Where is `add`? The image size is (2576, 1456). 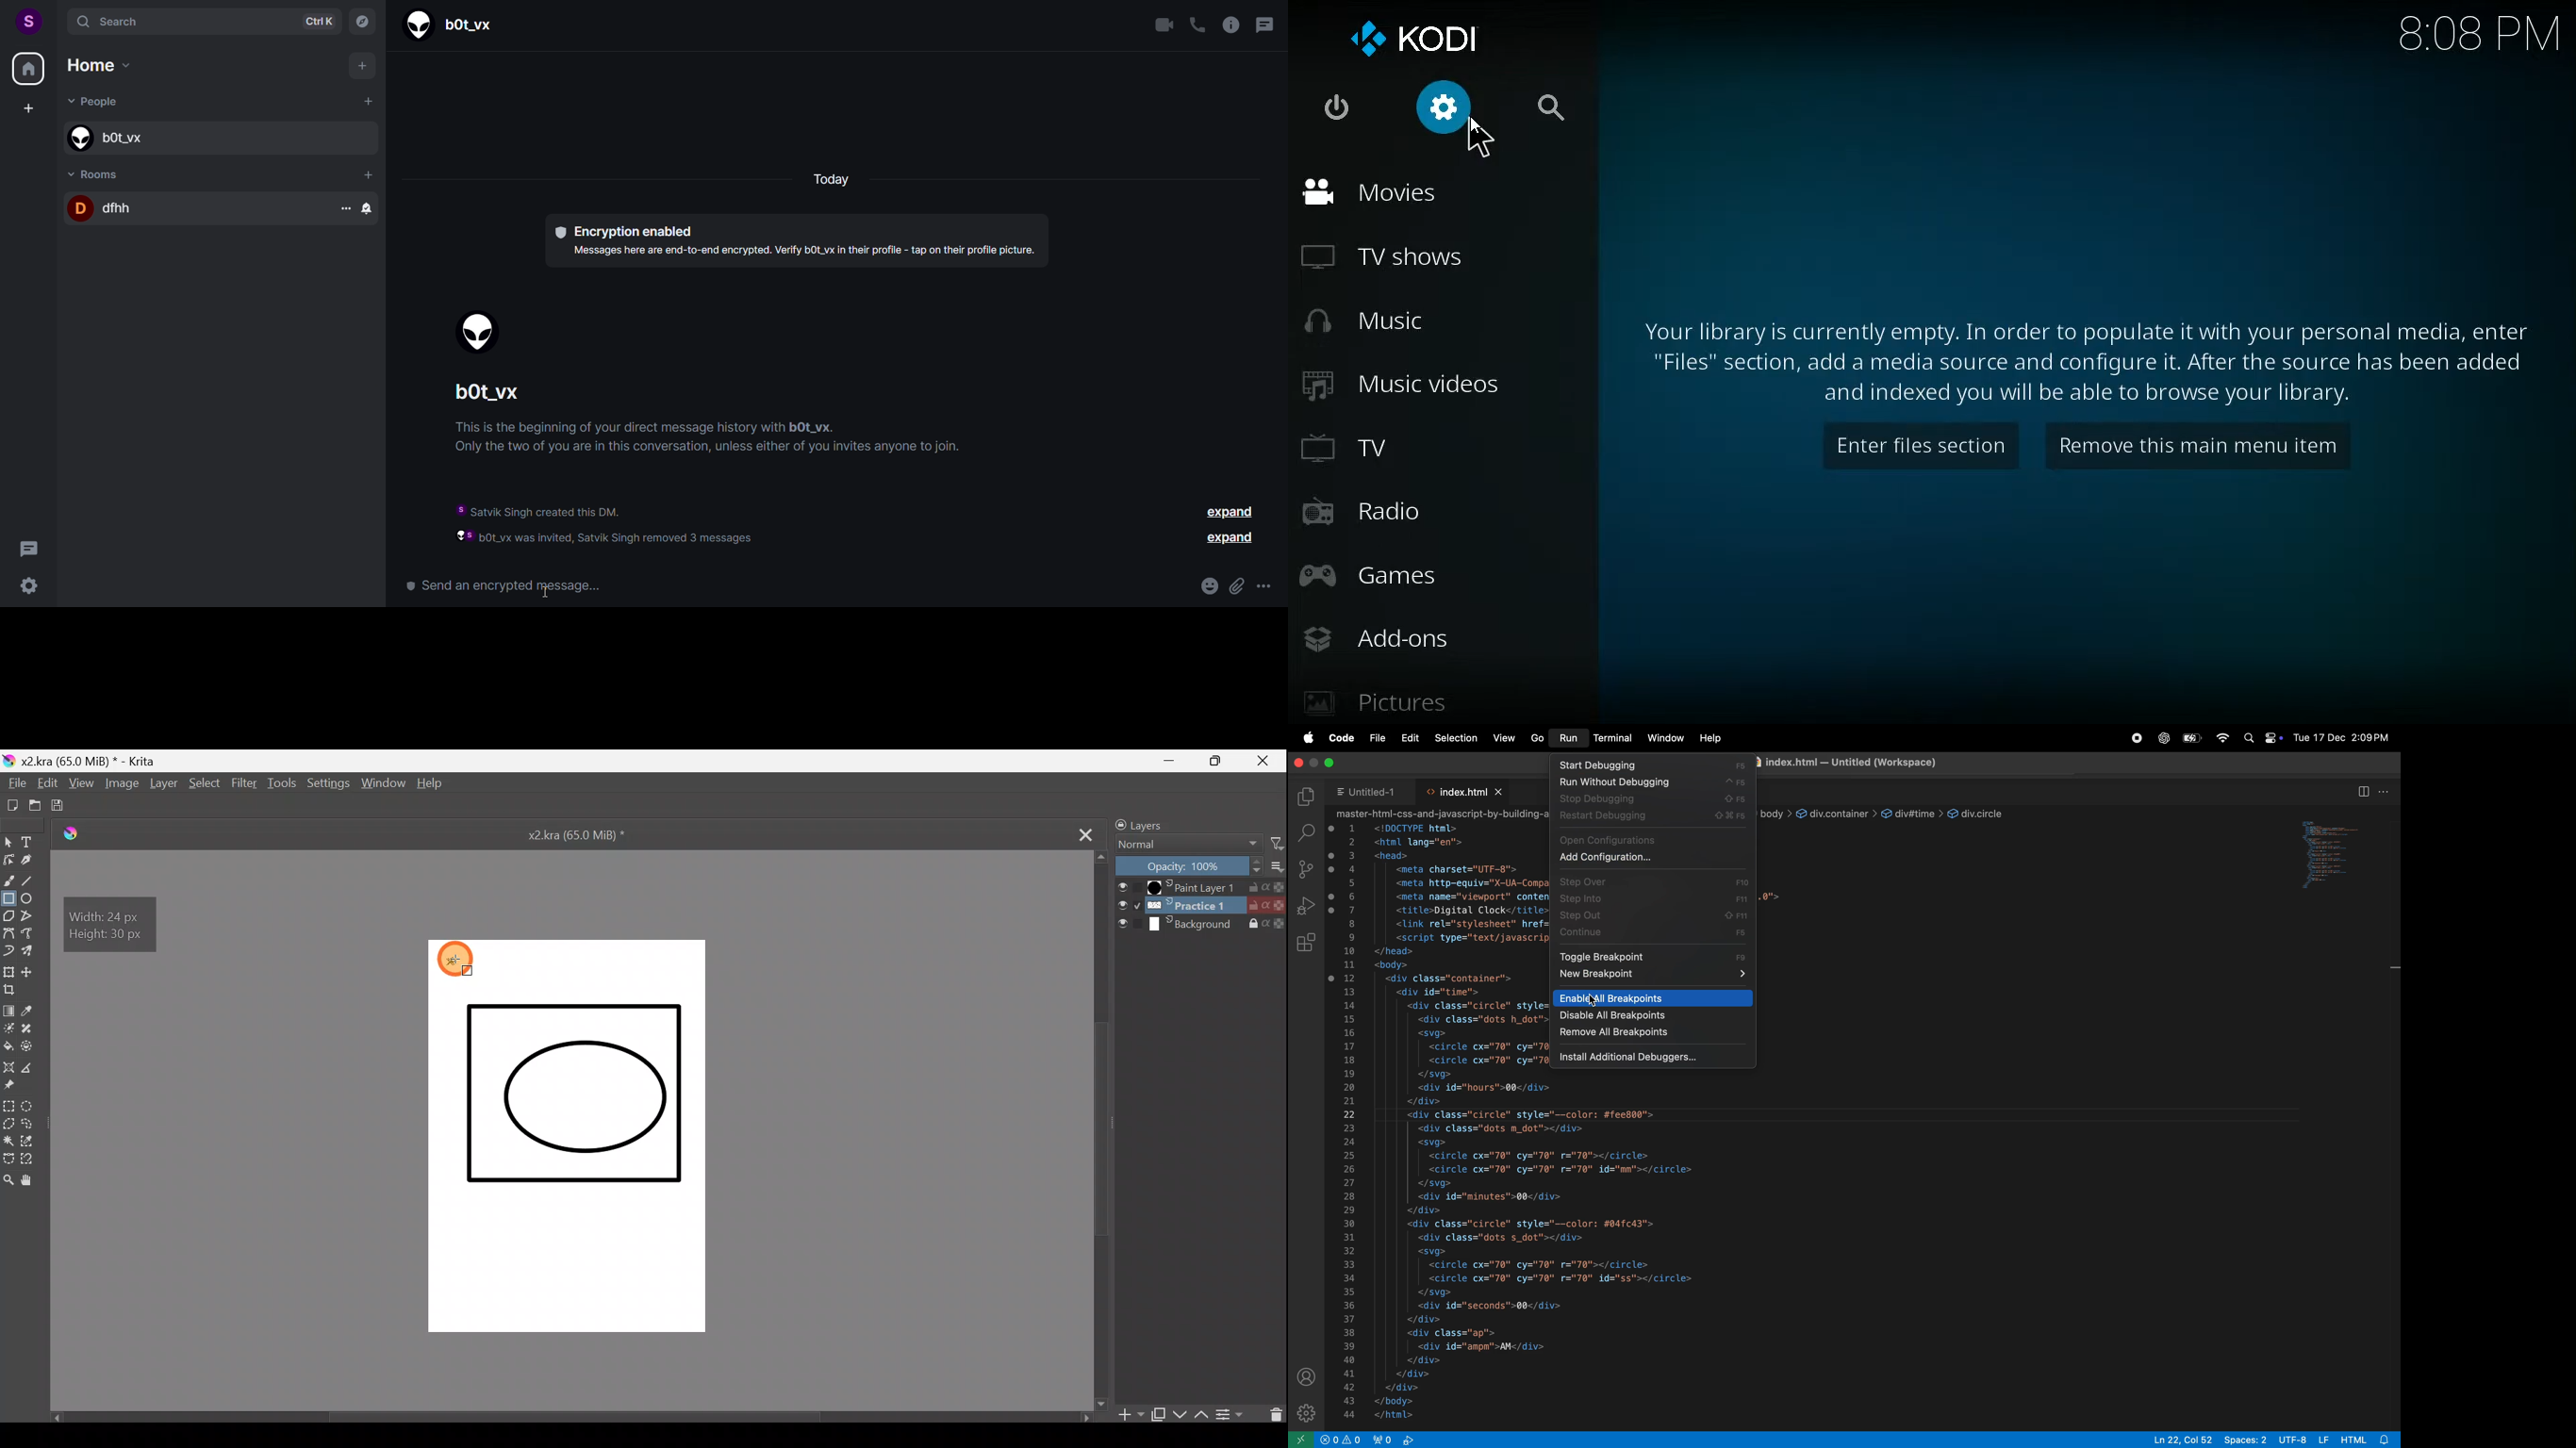 add is located at coordinates (364, 68).